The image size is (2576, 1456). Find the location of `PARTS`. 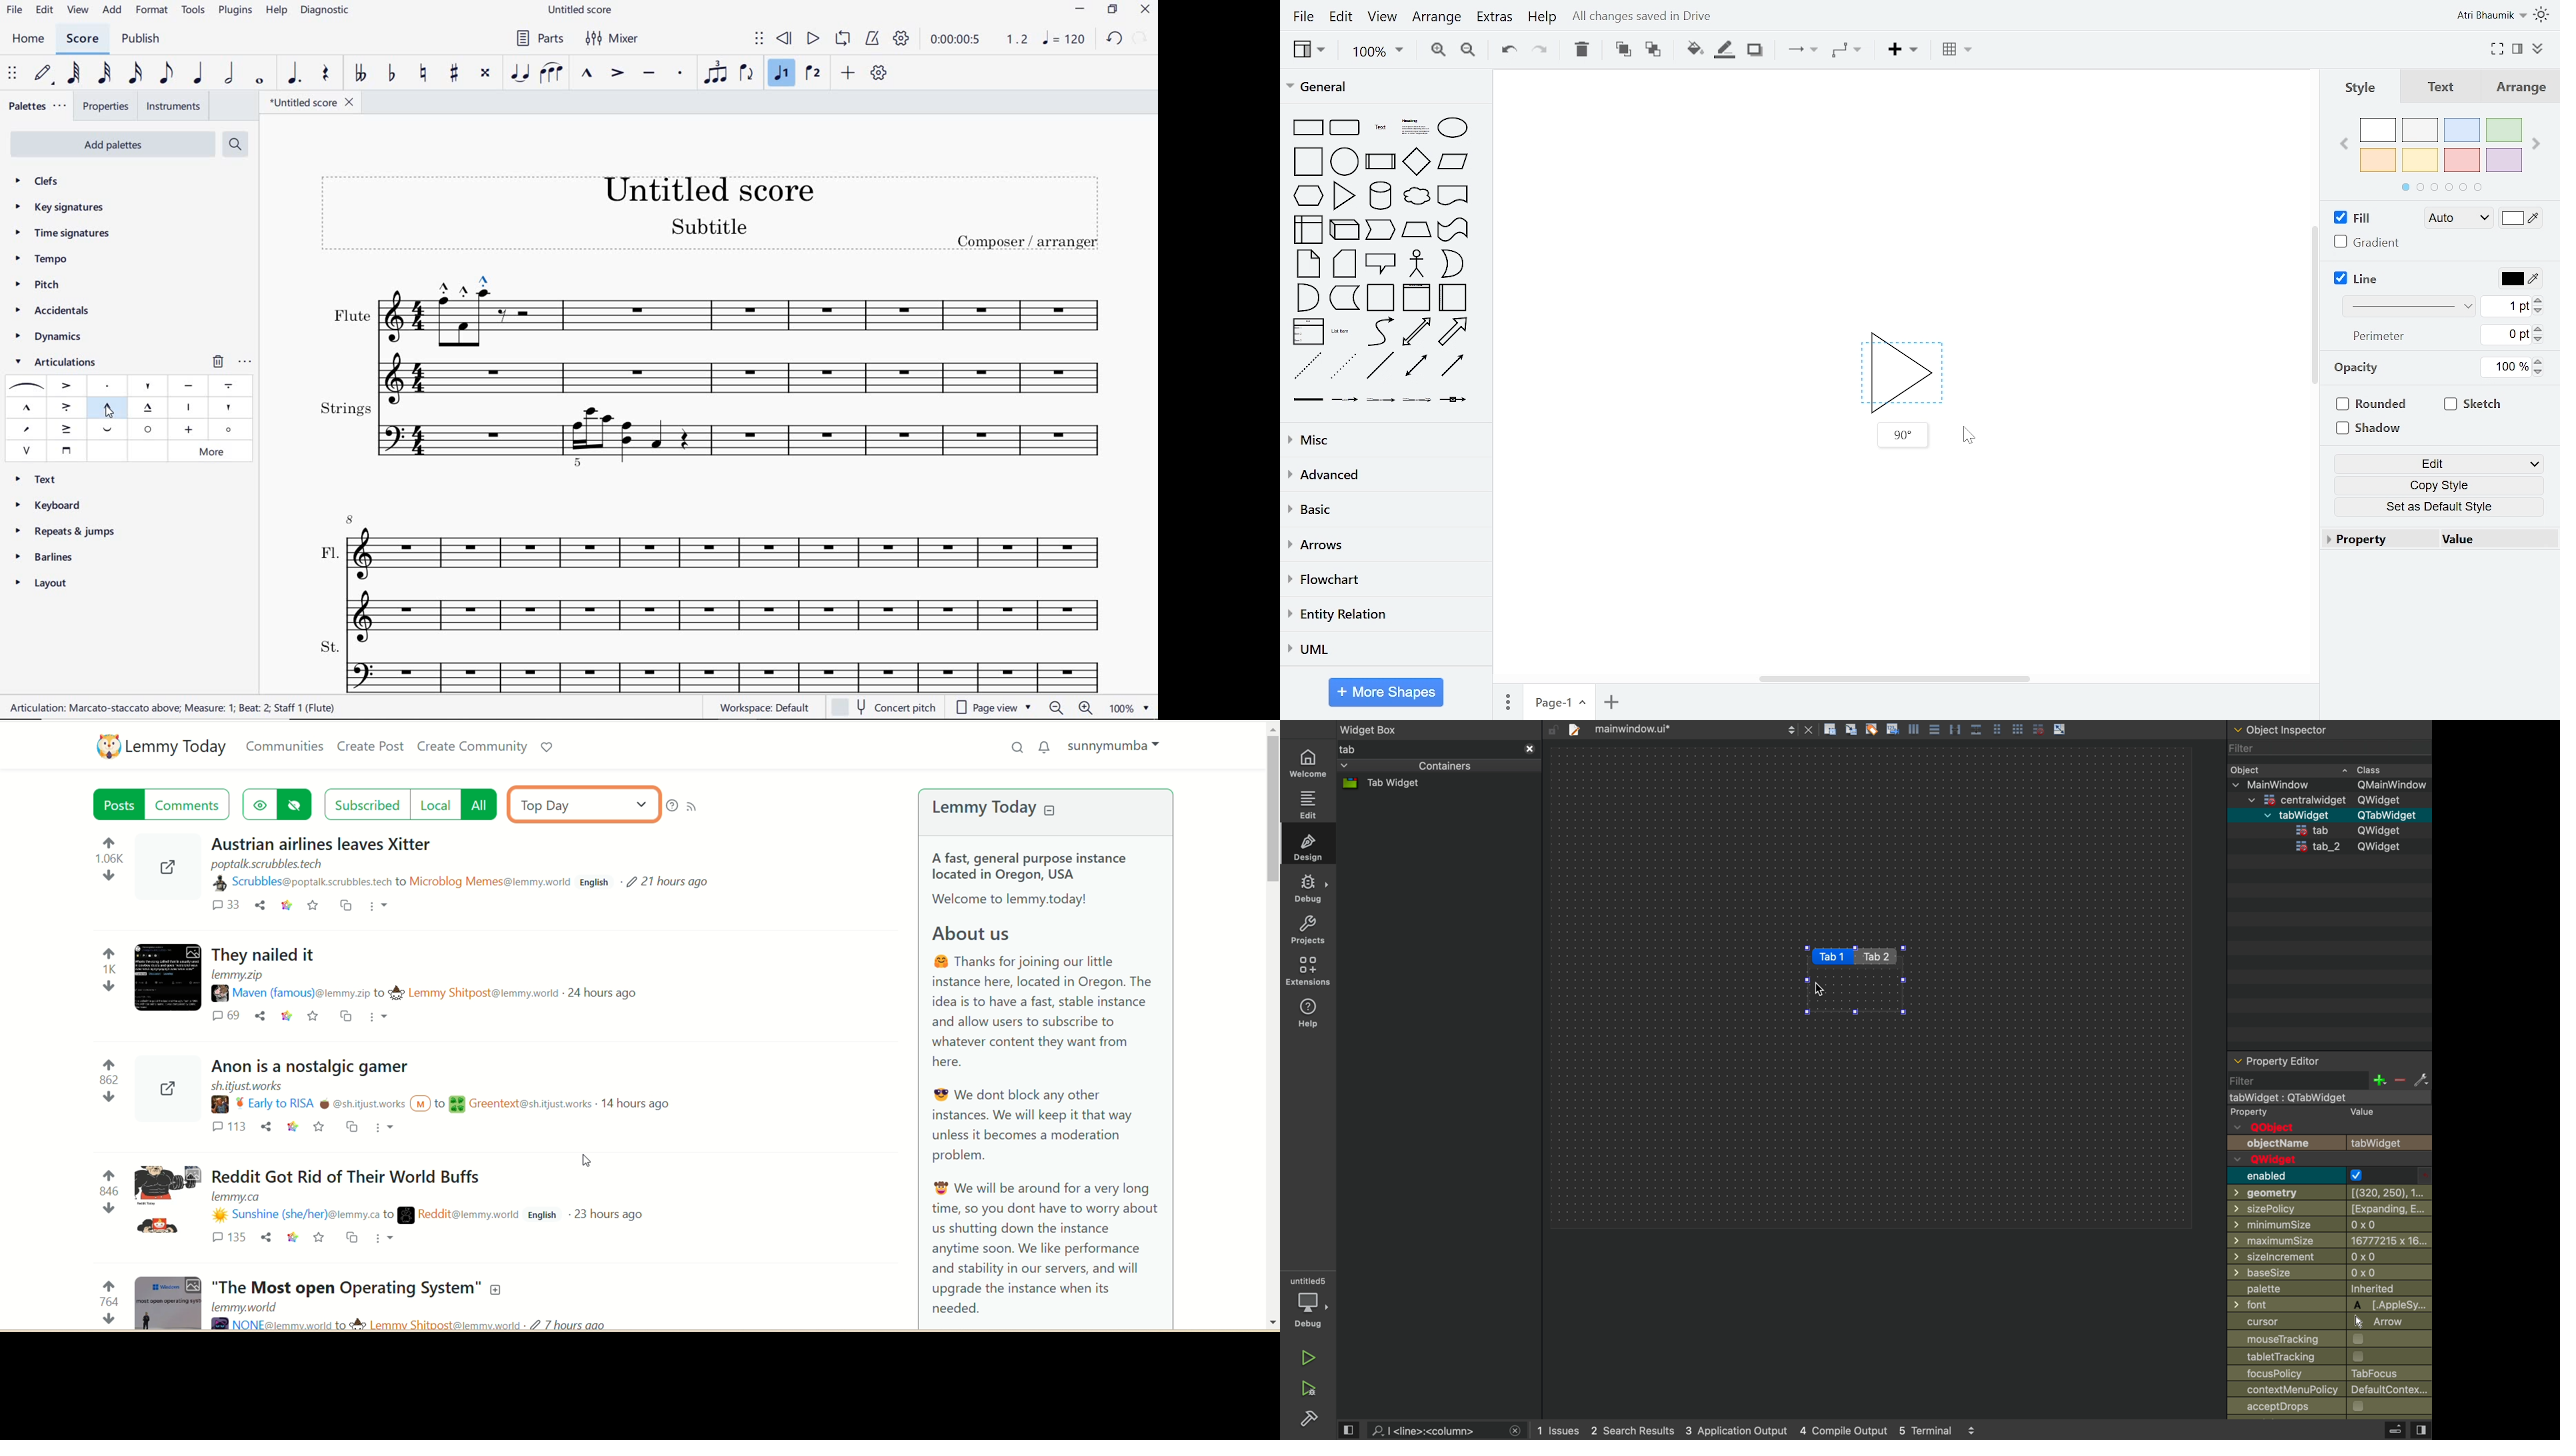

PARTS is located at coordinates (539, 39).